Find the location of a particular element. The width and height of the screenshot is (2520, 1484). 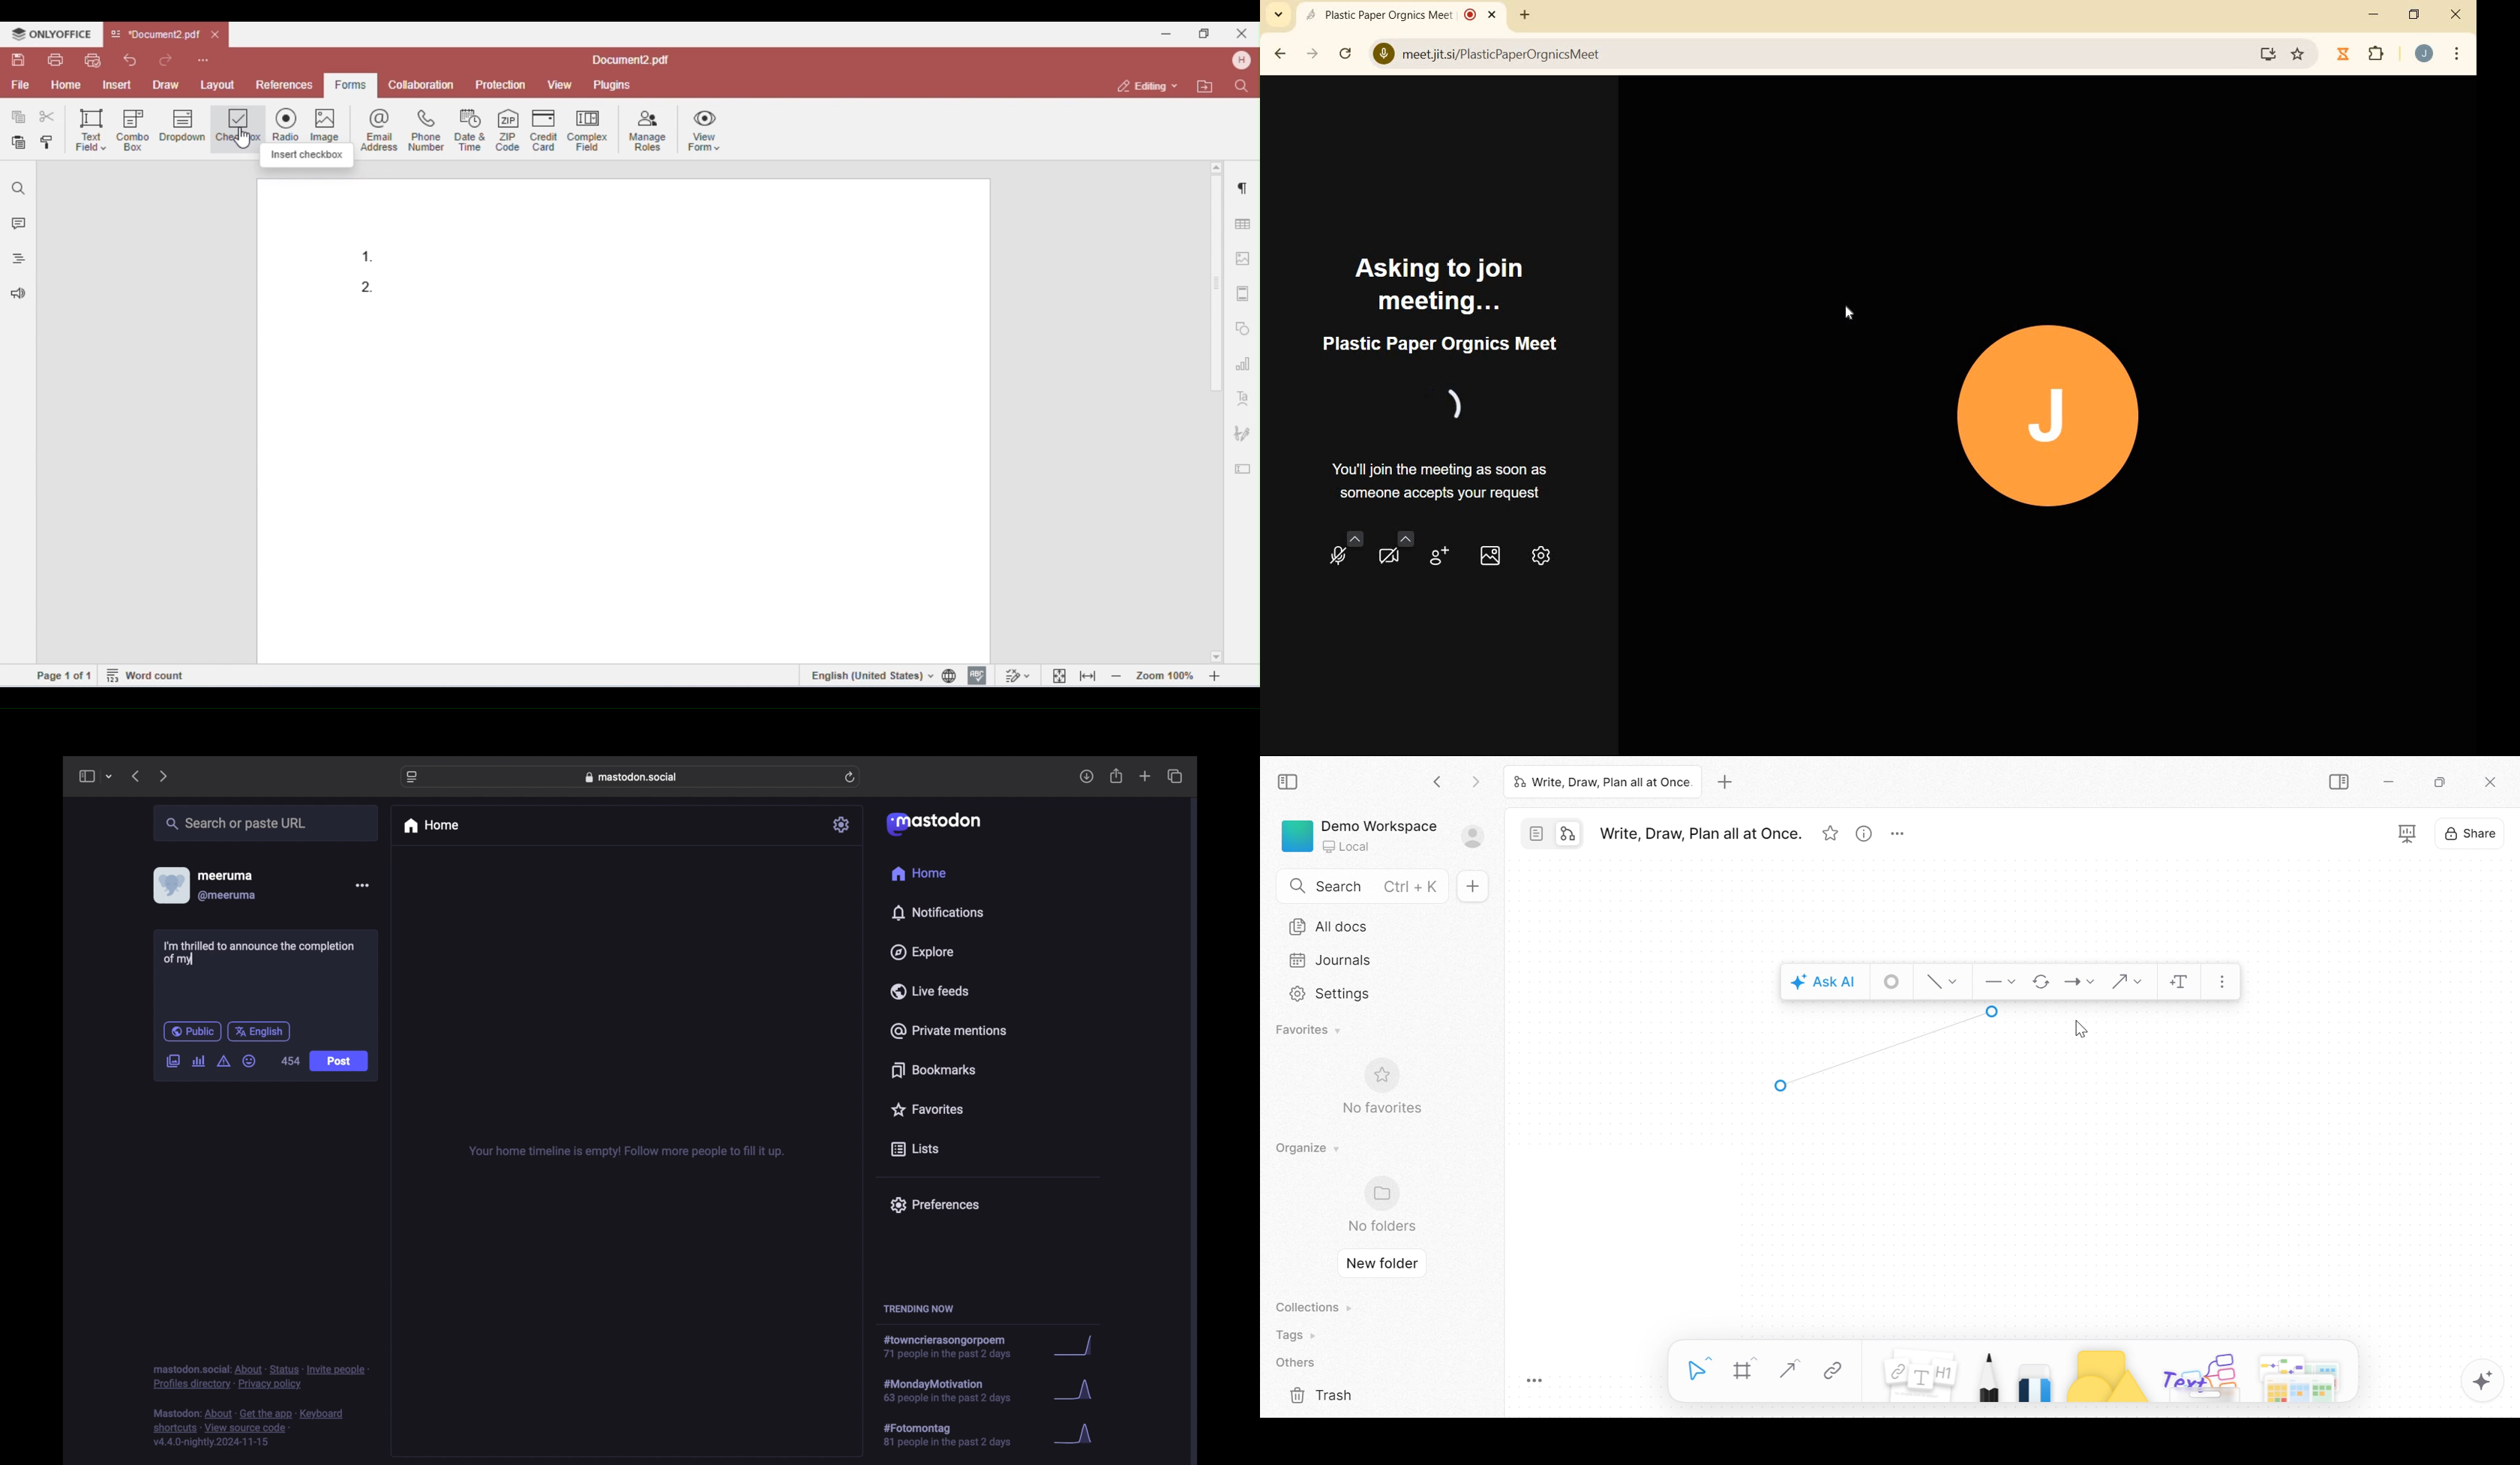

home is located at coordinates (920, 873).